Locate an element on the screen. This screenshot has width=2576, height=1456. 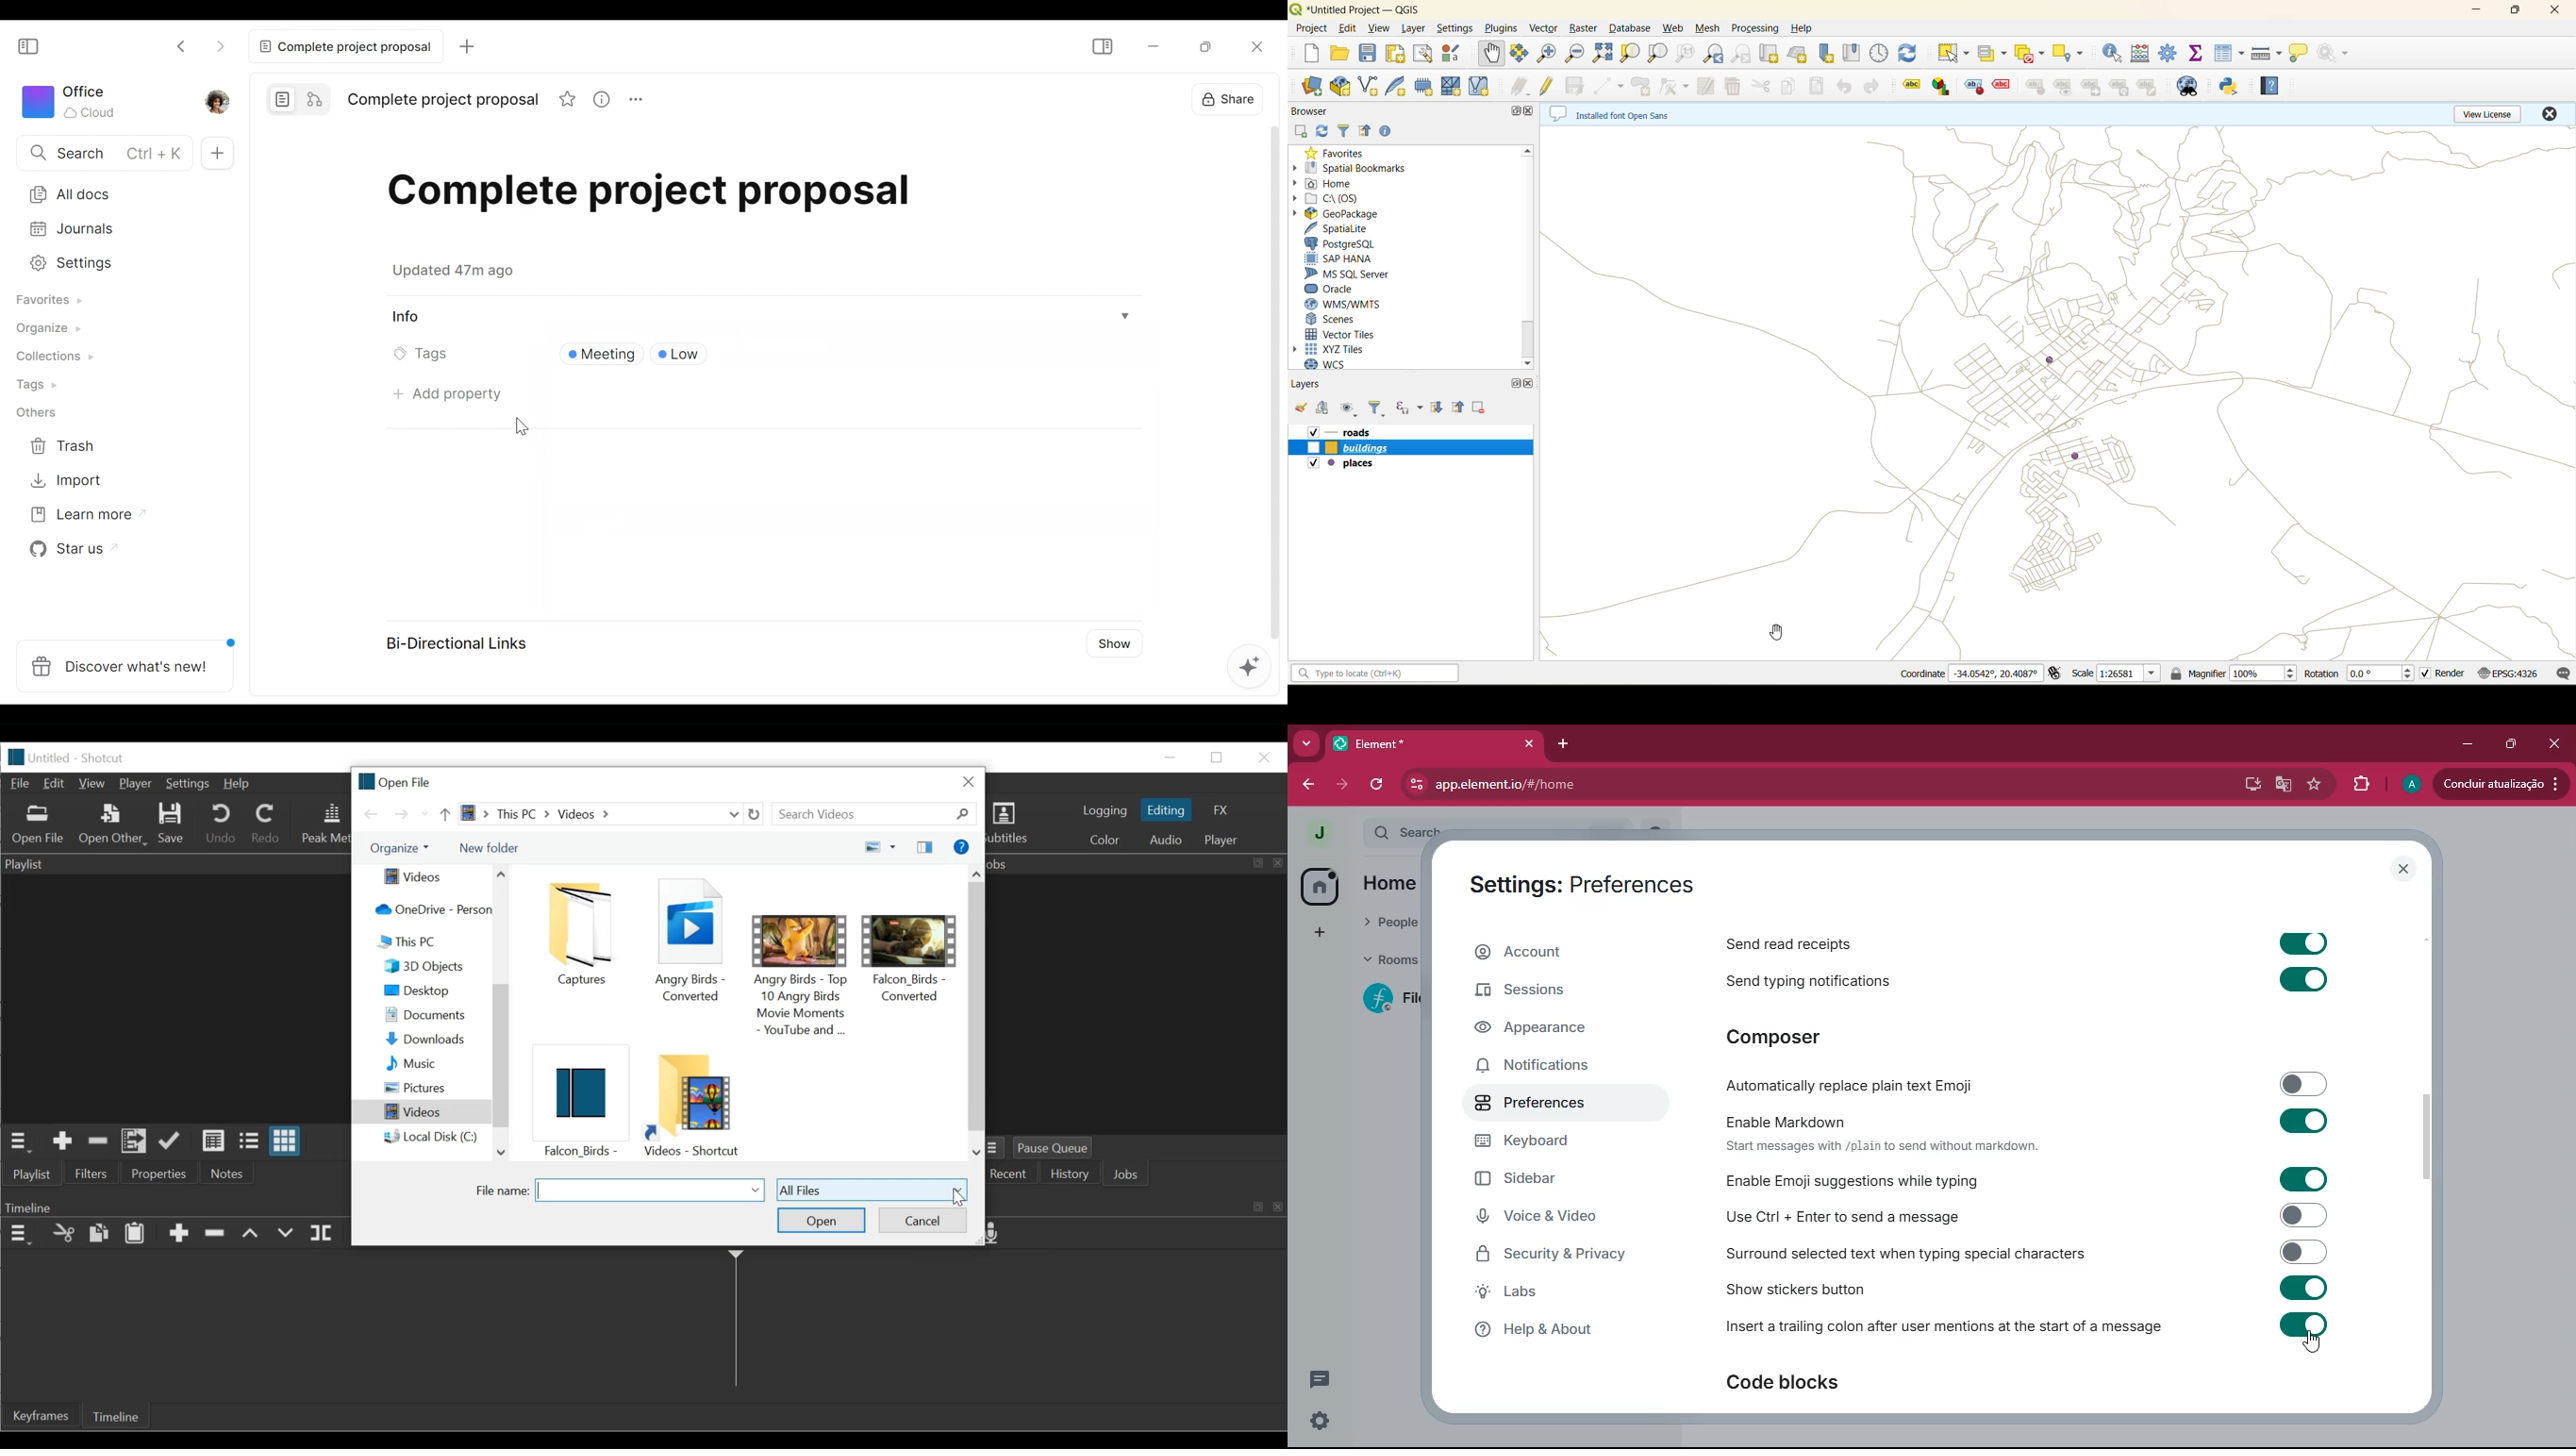
Show/Hide Sidebar is located at coordinates (34, 47).